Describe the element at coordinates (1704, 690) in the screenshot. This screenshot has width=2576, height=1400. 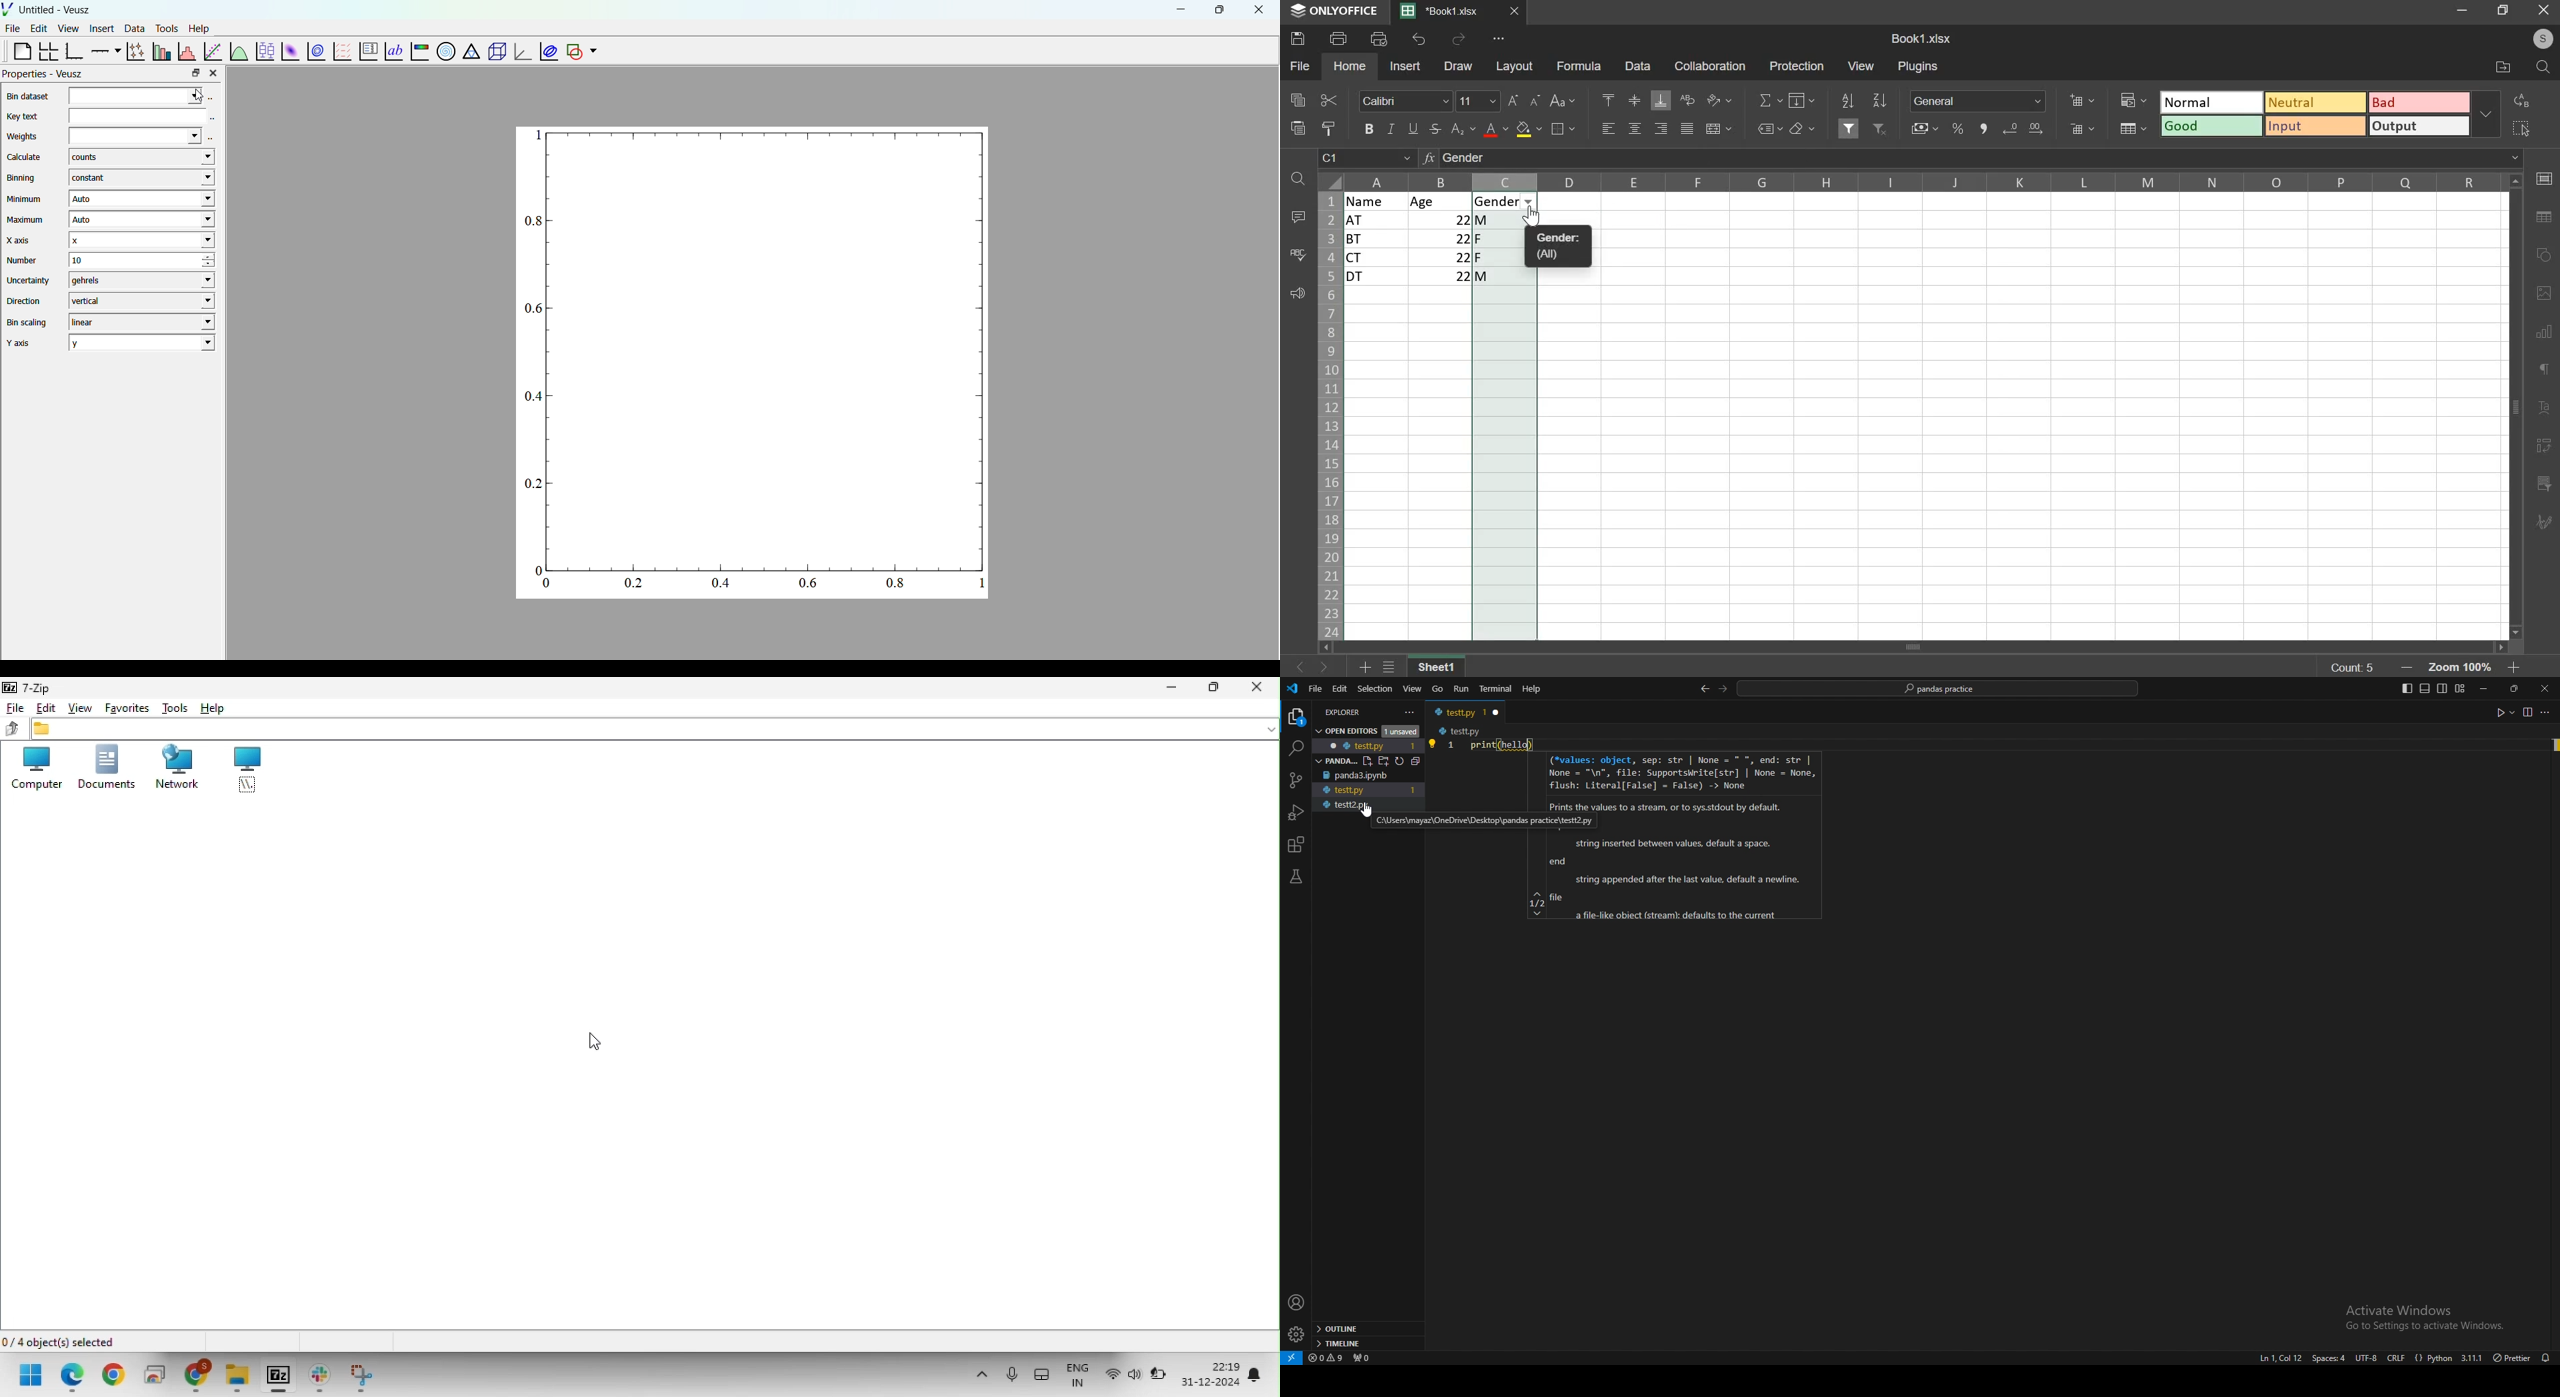
I see `back` at that location.